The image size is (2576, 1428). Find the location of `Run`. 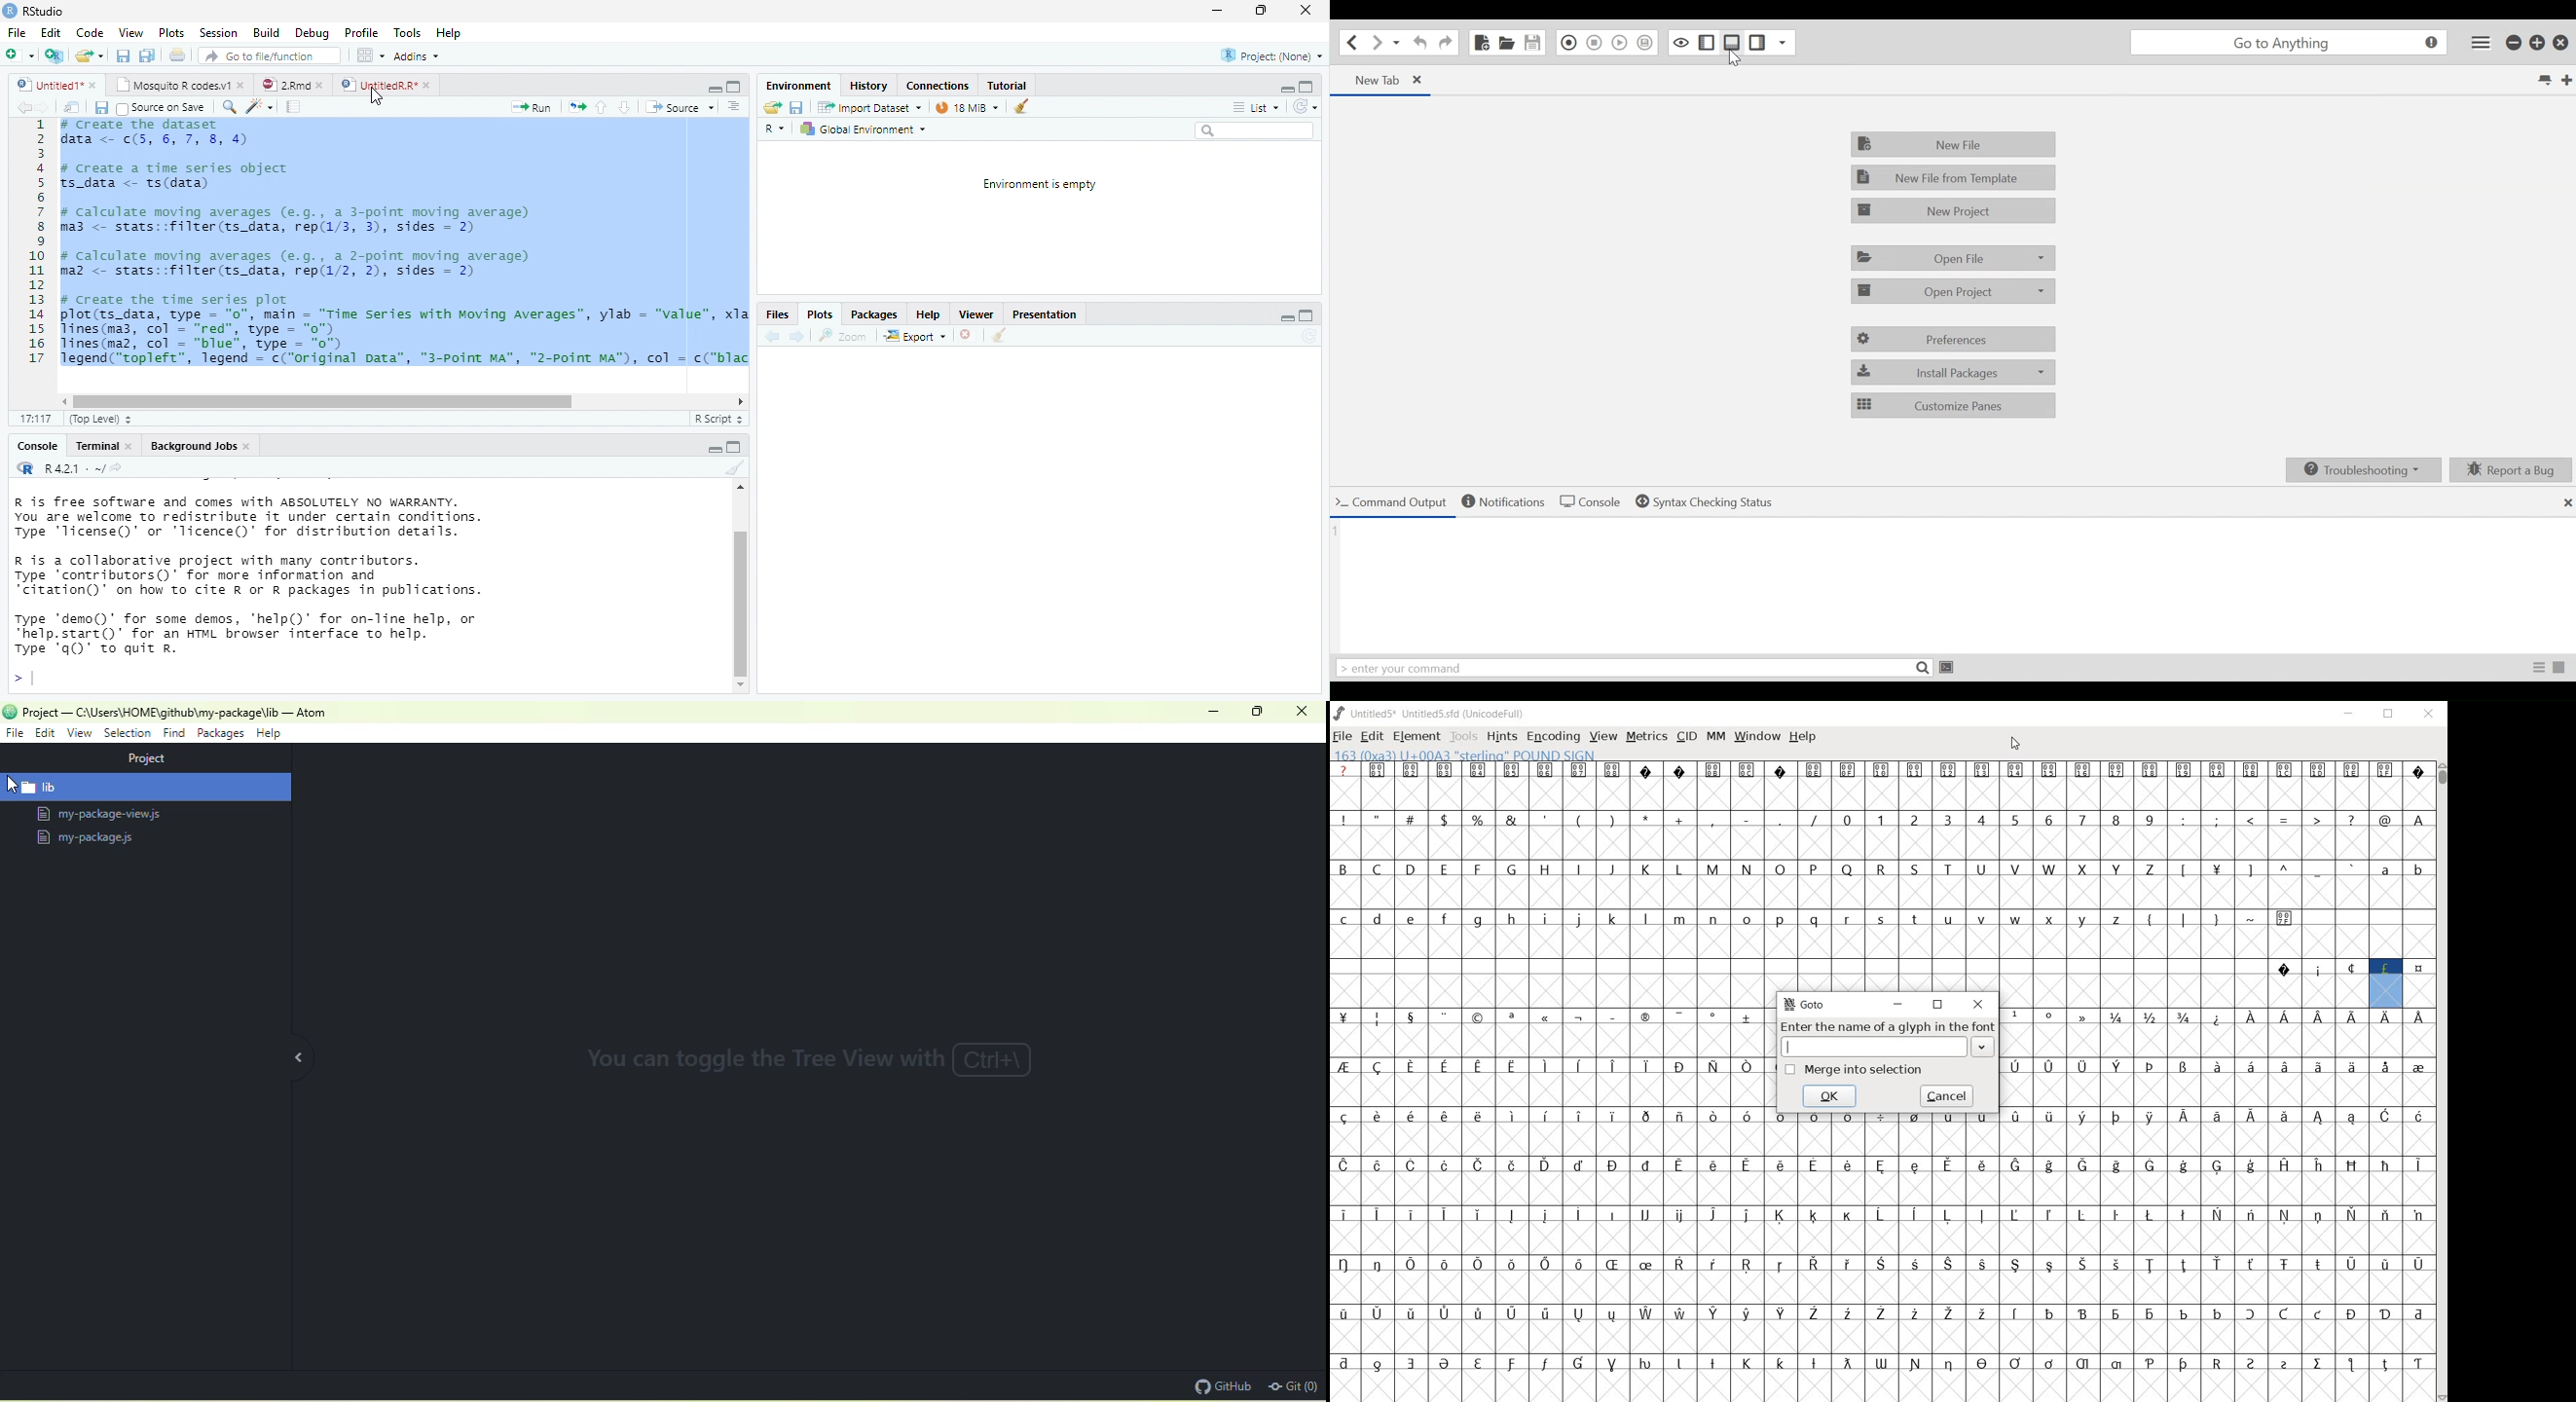

Run is located at coordinates (533, 108).